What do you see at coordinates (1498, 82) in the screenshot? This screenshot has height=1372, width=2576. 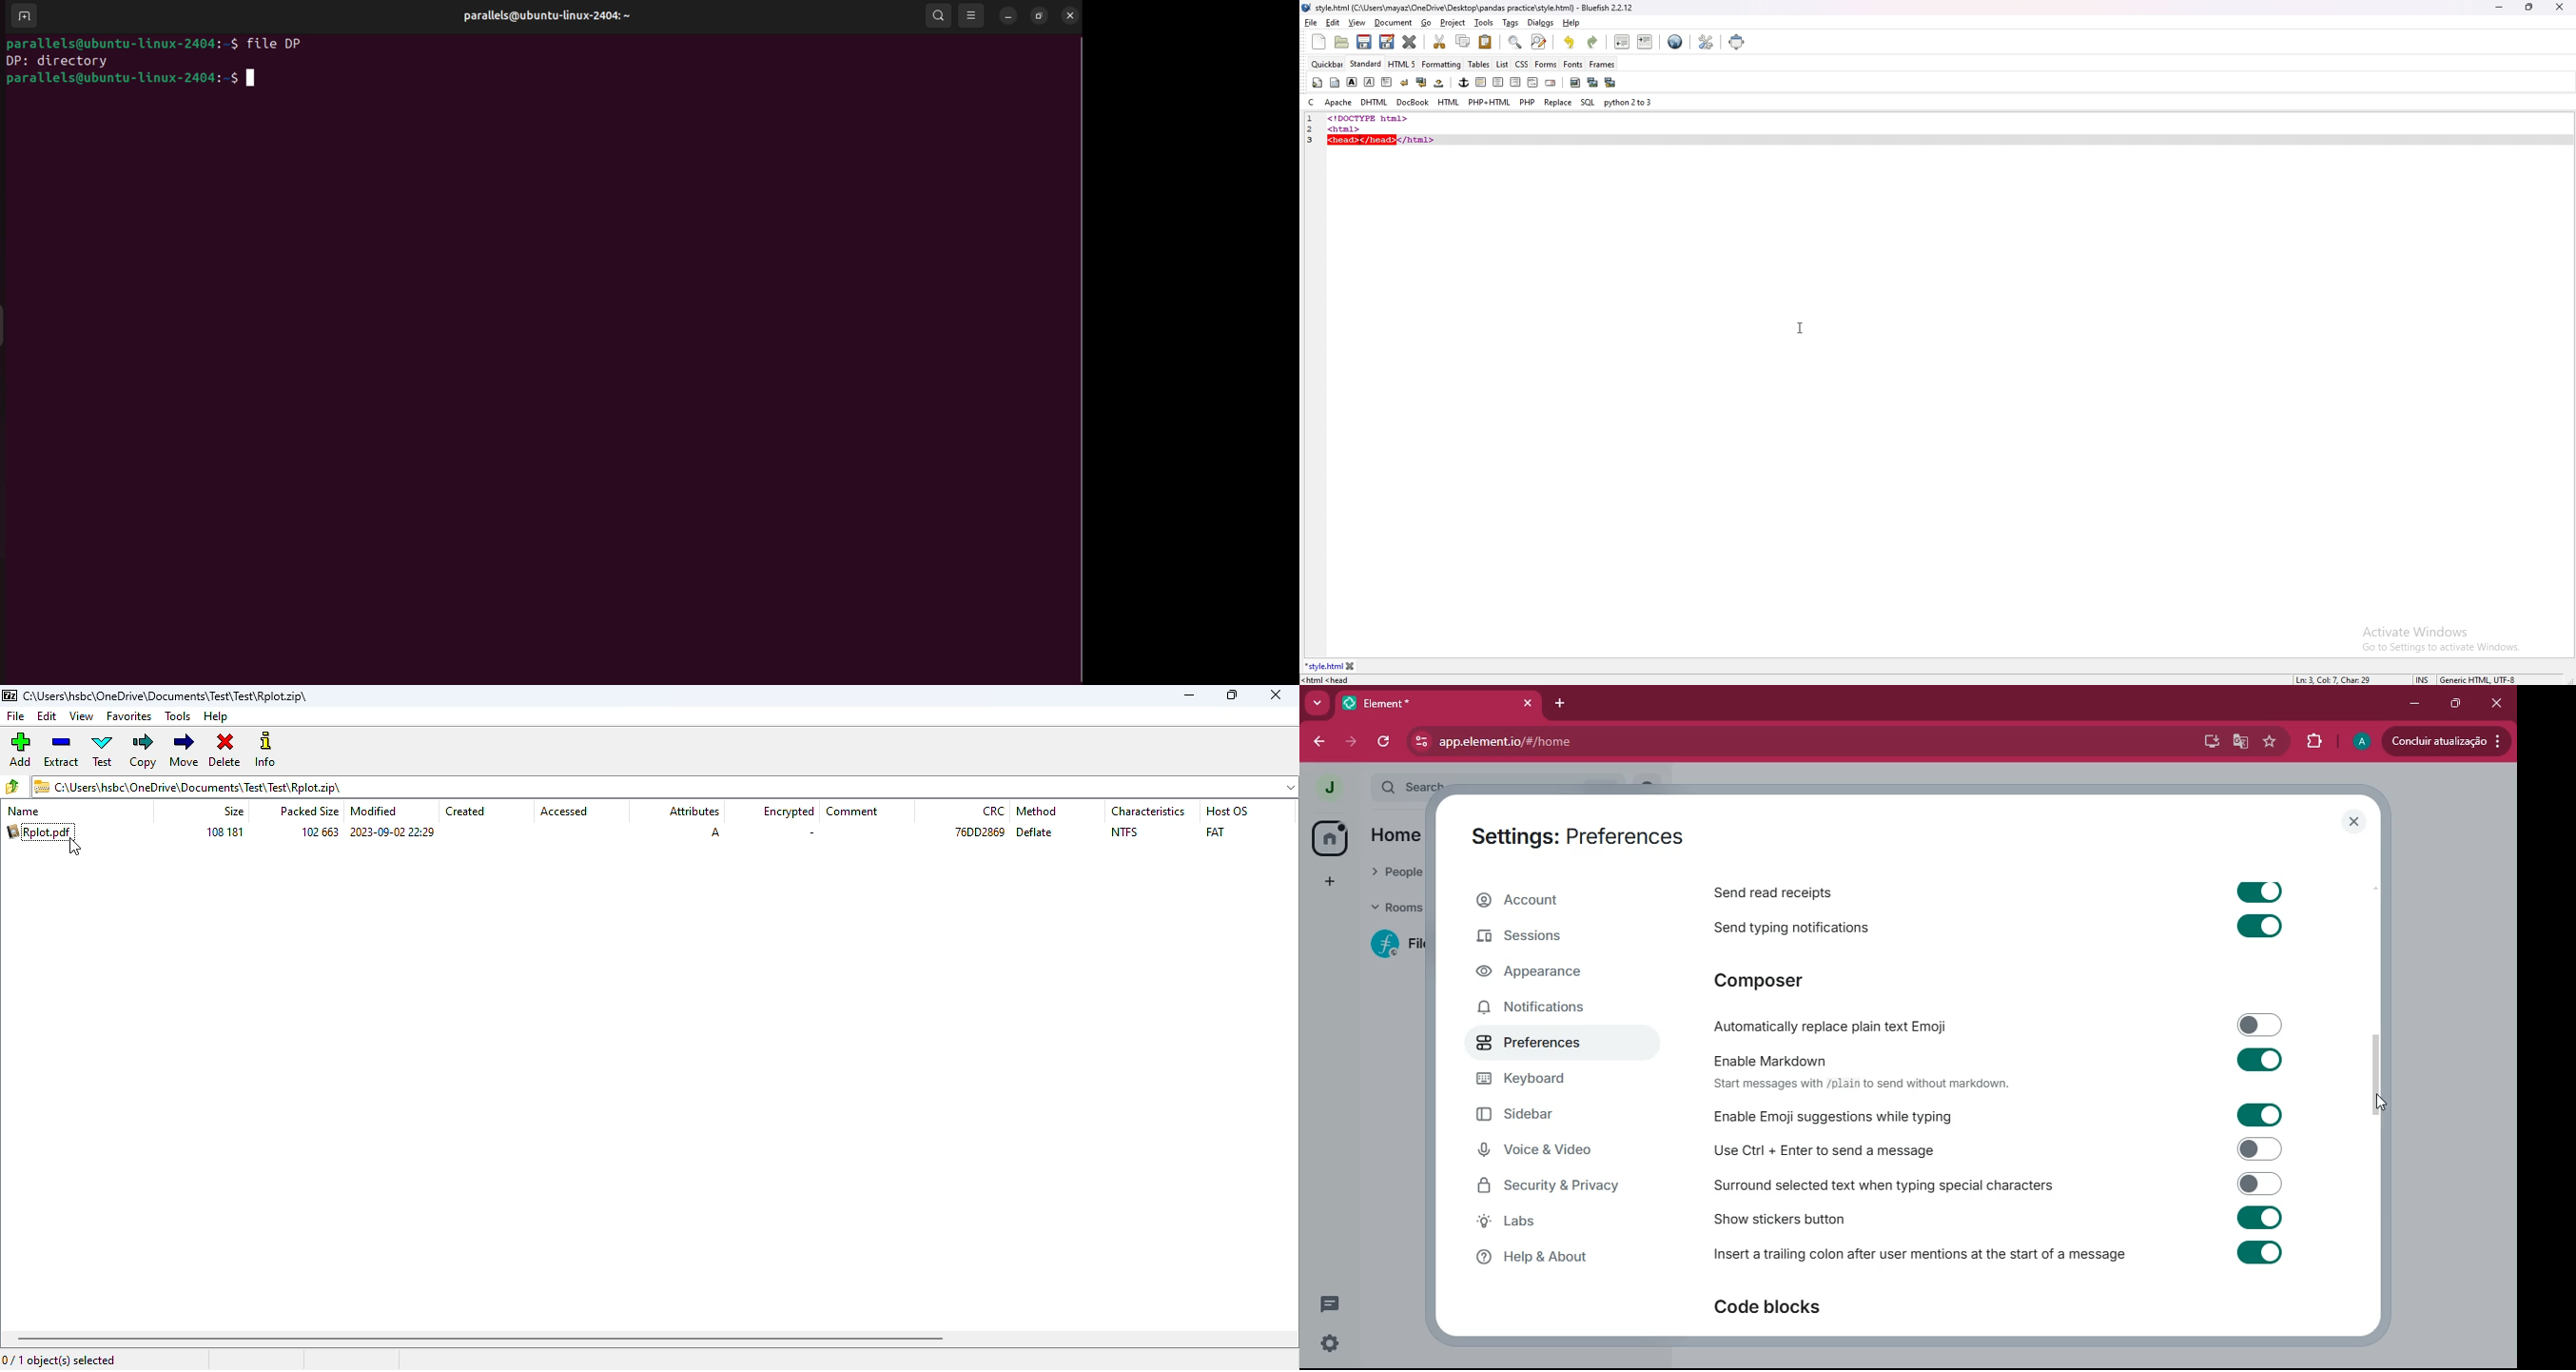 I see `center` at bounding box center [1498, 82].